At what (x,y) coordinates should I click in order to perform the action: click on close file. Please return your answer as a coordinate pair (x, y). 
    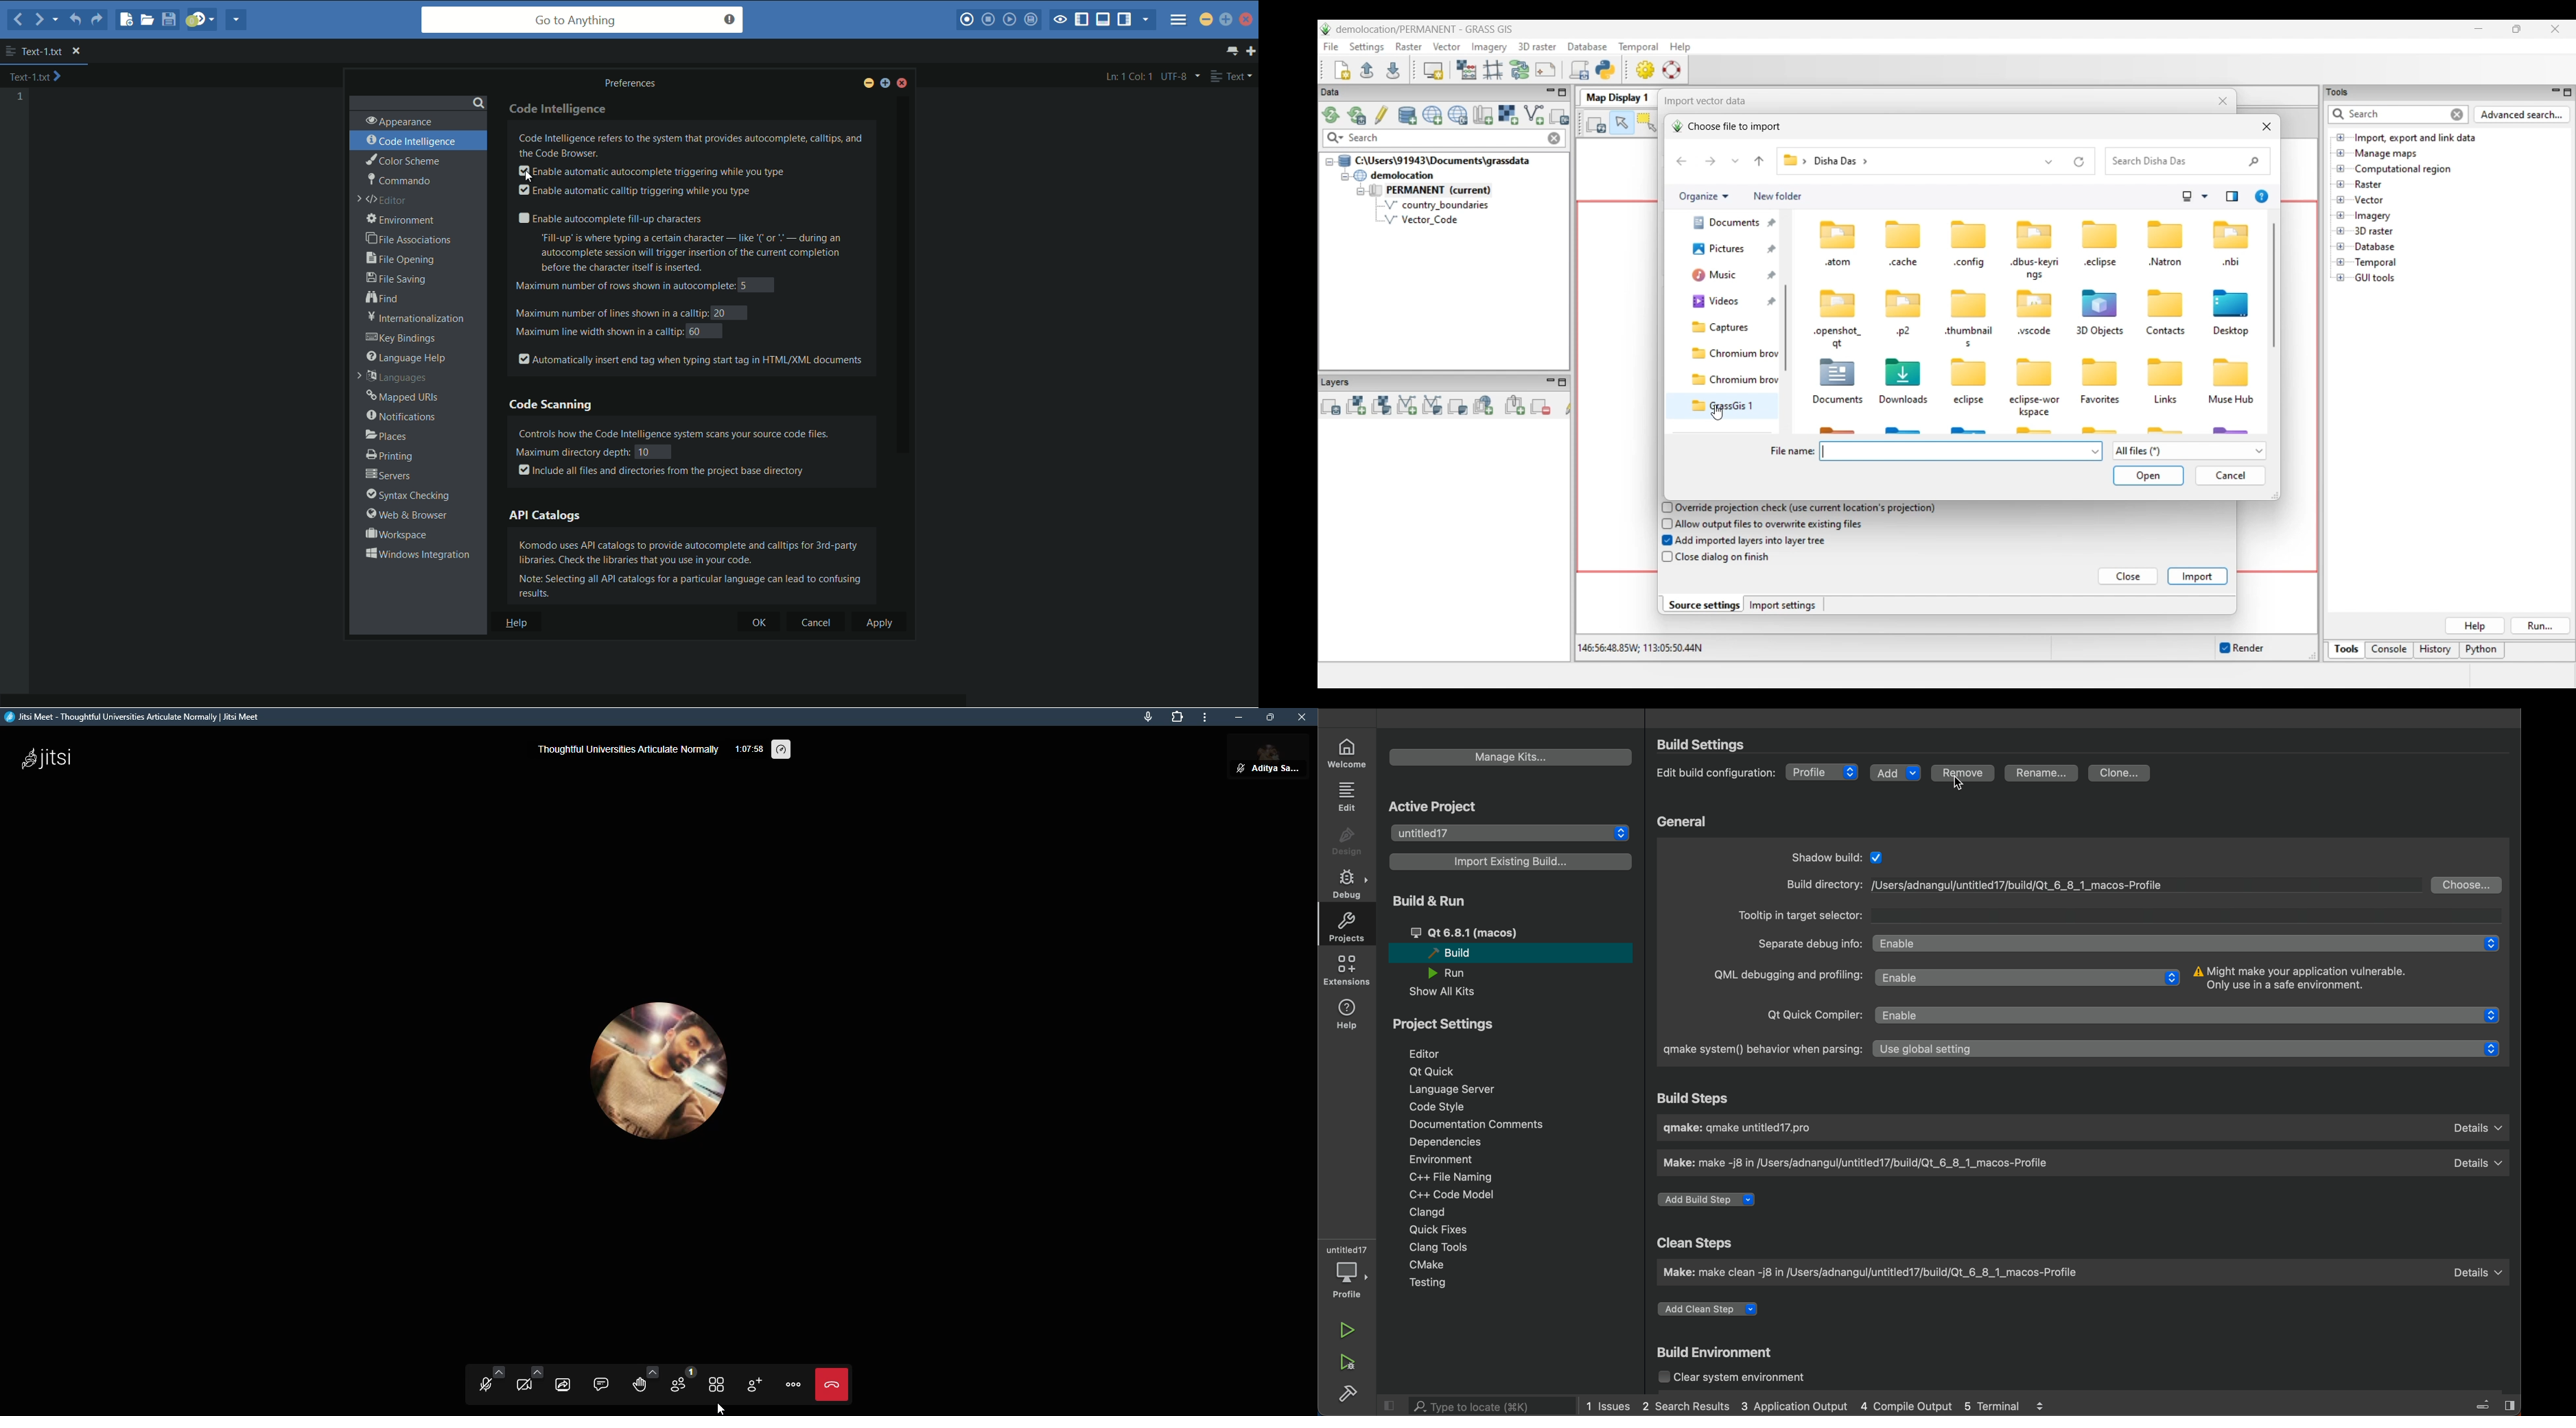
    Looking at the image, I should click on (76, 52).